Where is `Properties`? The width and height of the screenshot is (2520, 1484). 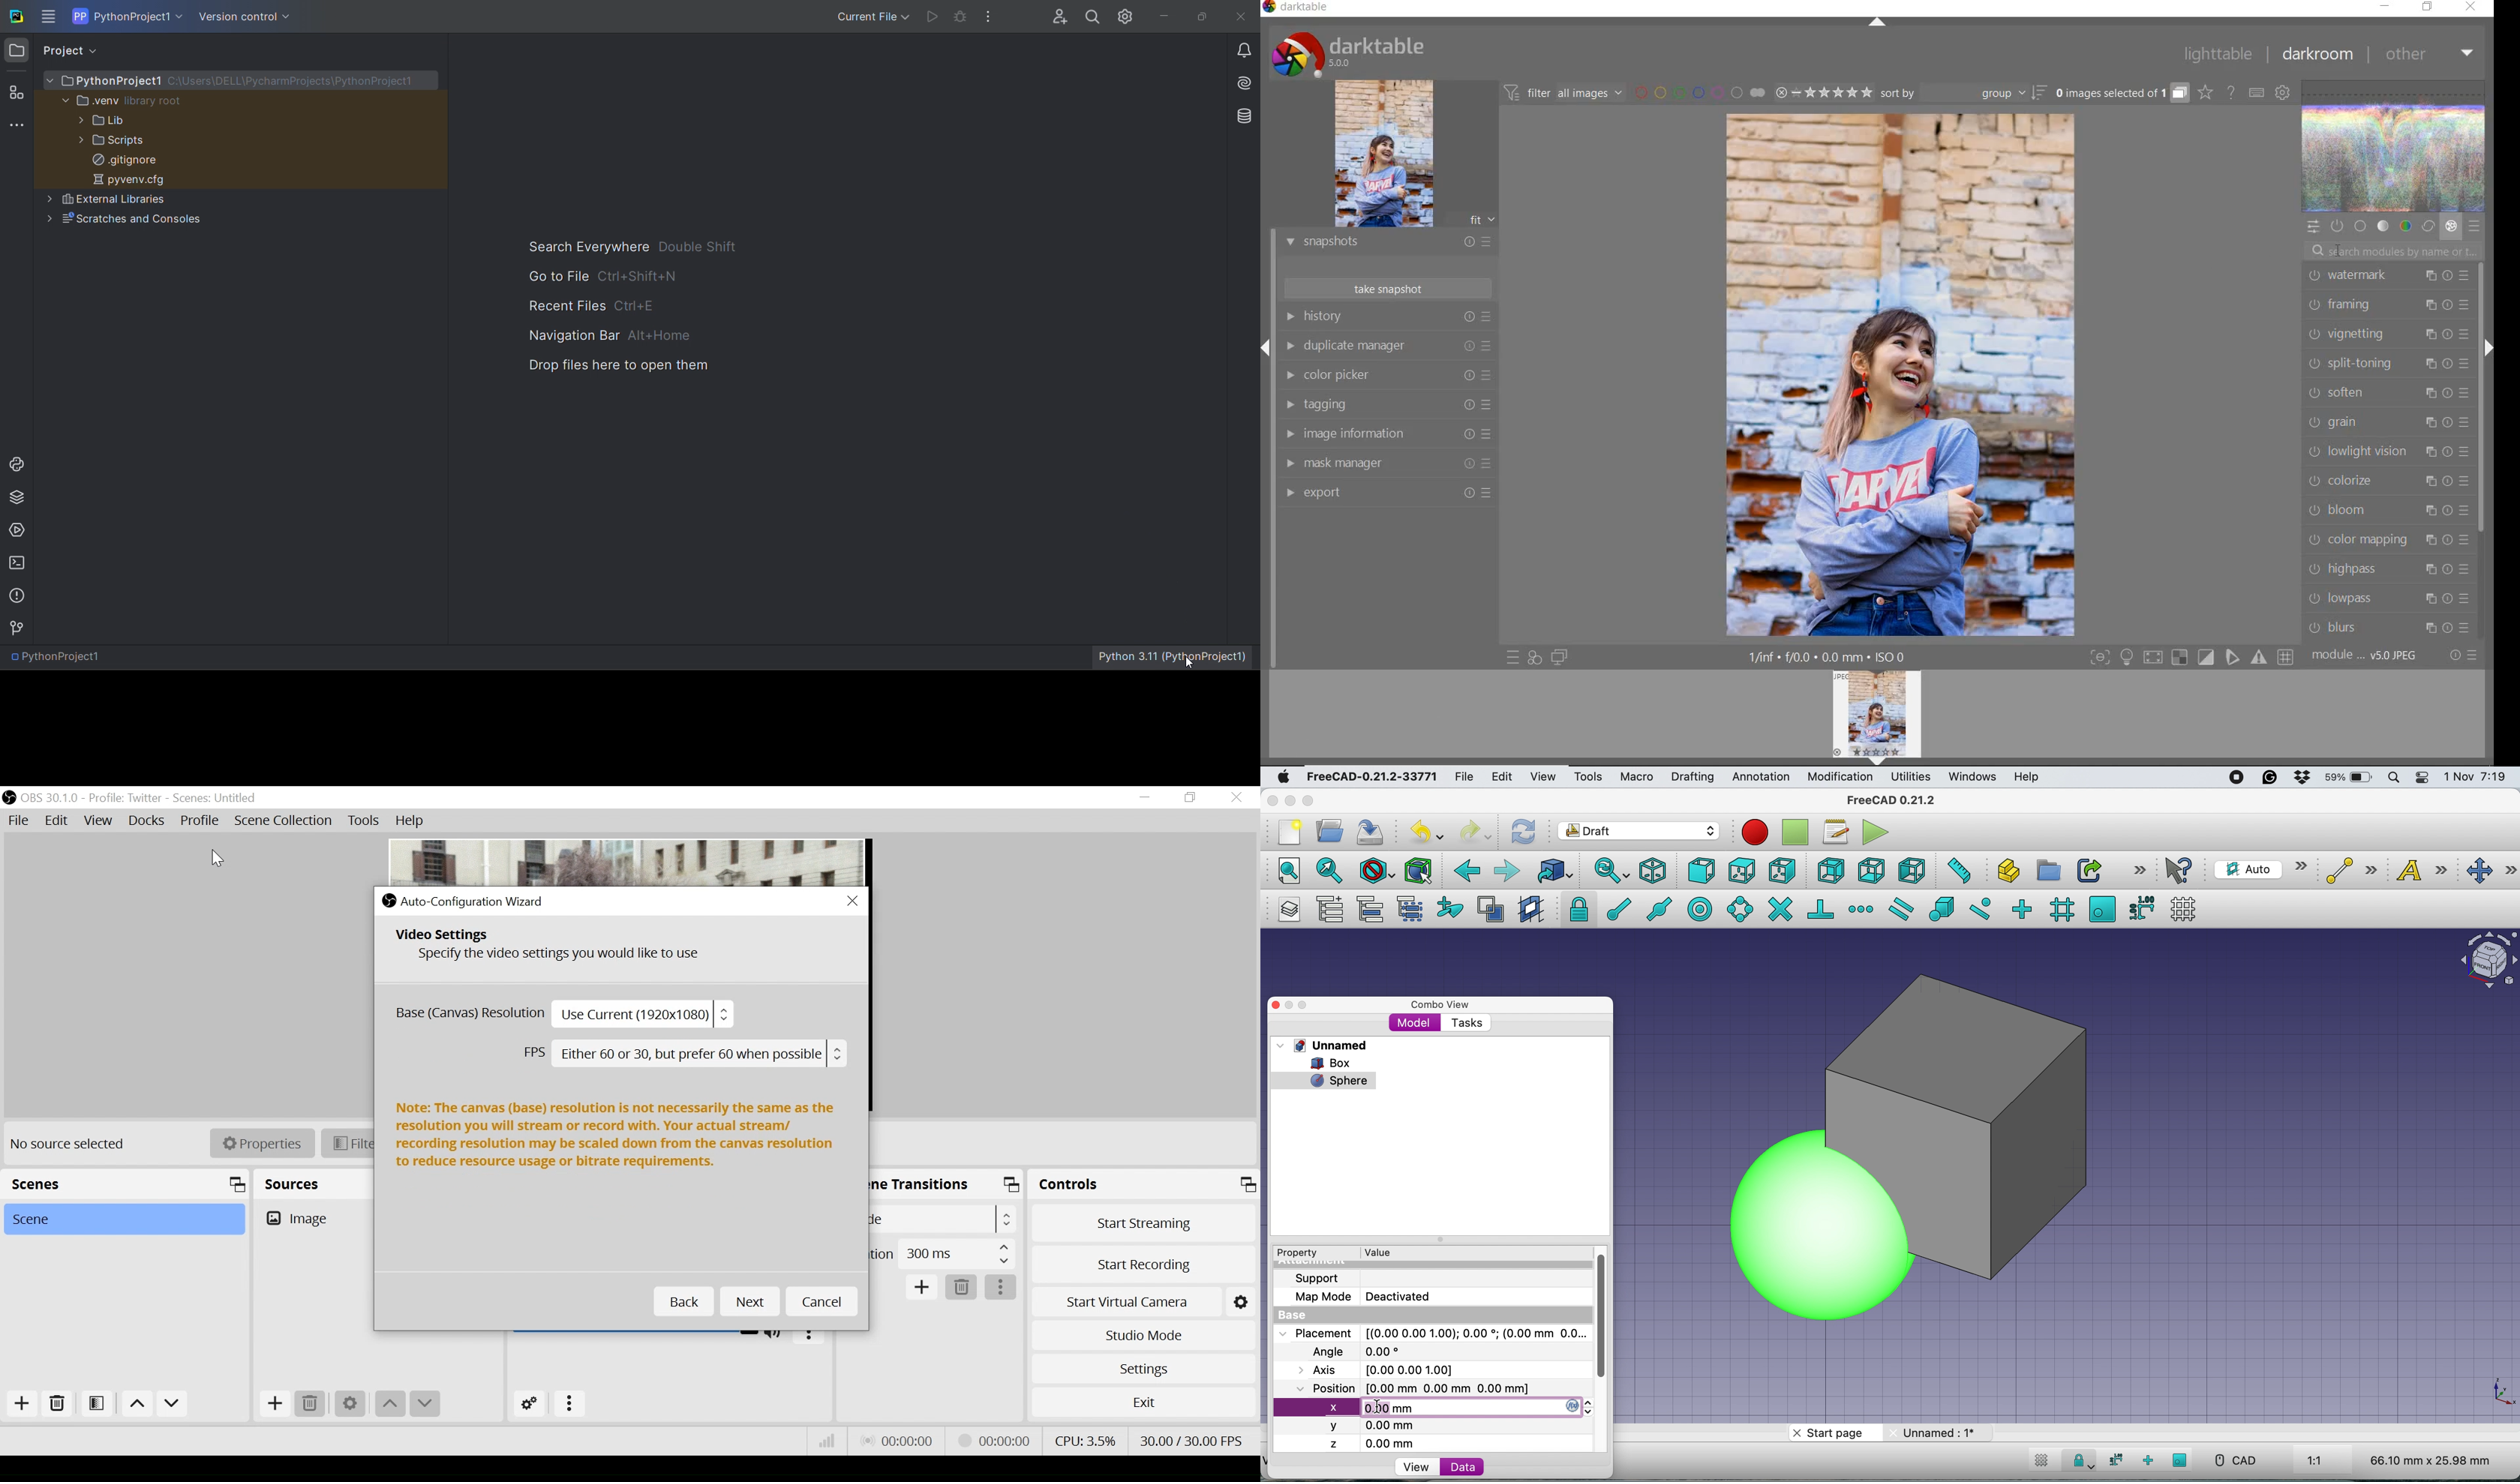
Properties is located at coordinates (257, 1143).